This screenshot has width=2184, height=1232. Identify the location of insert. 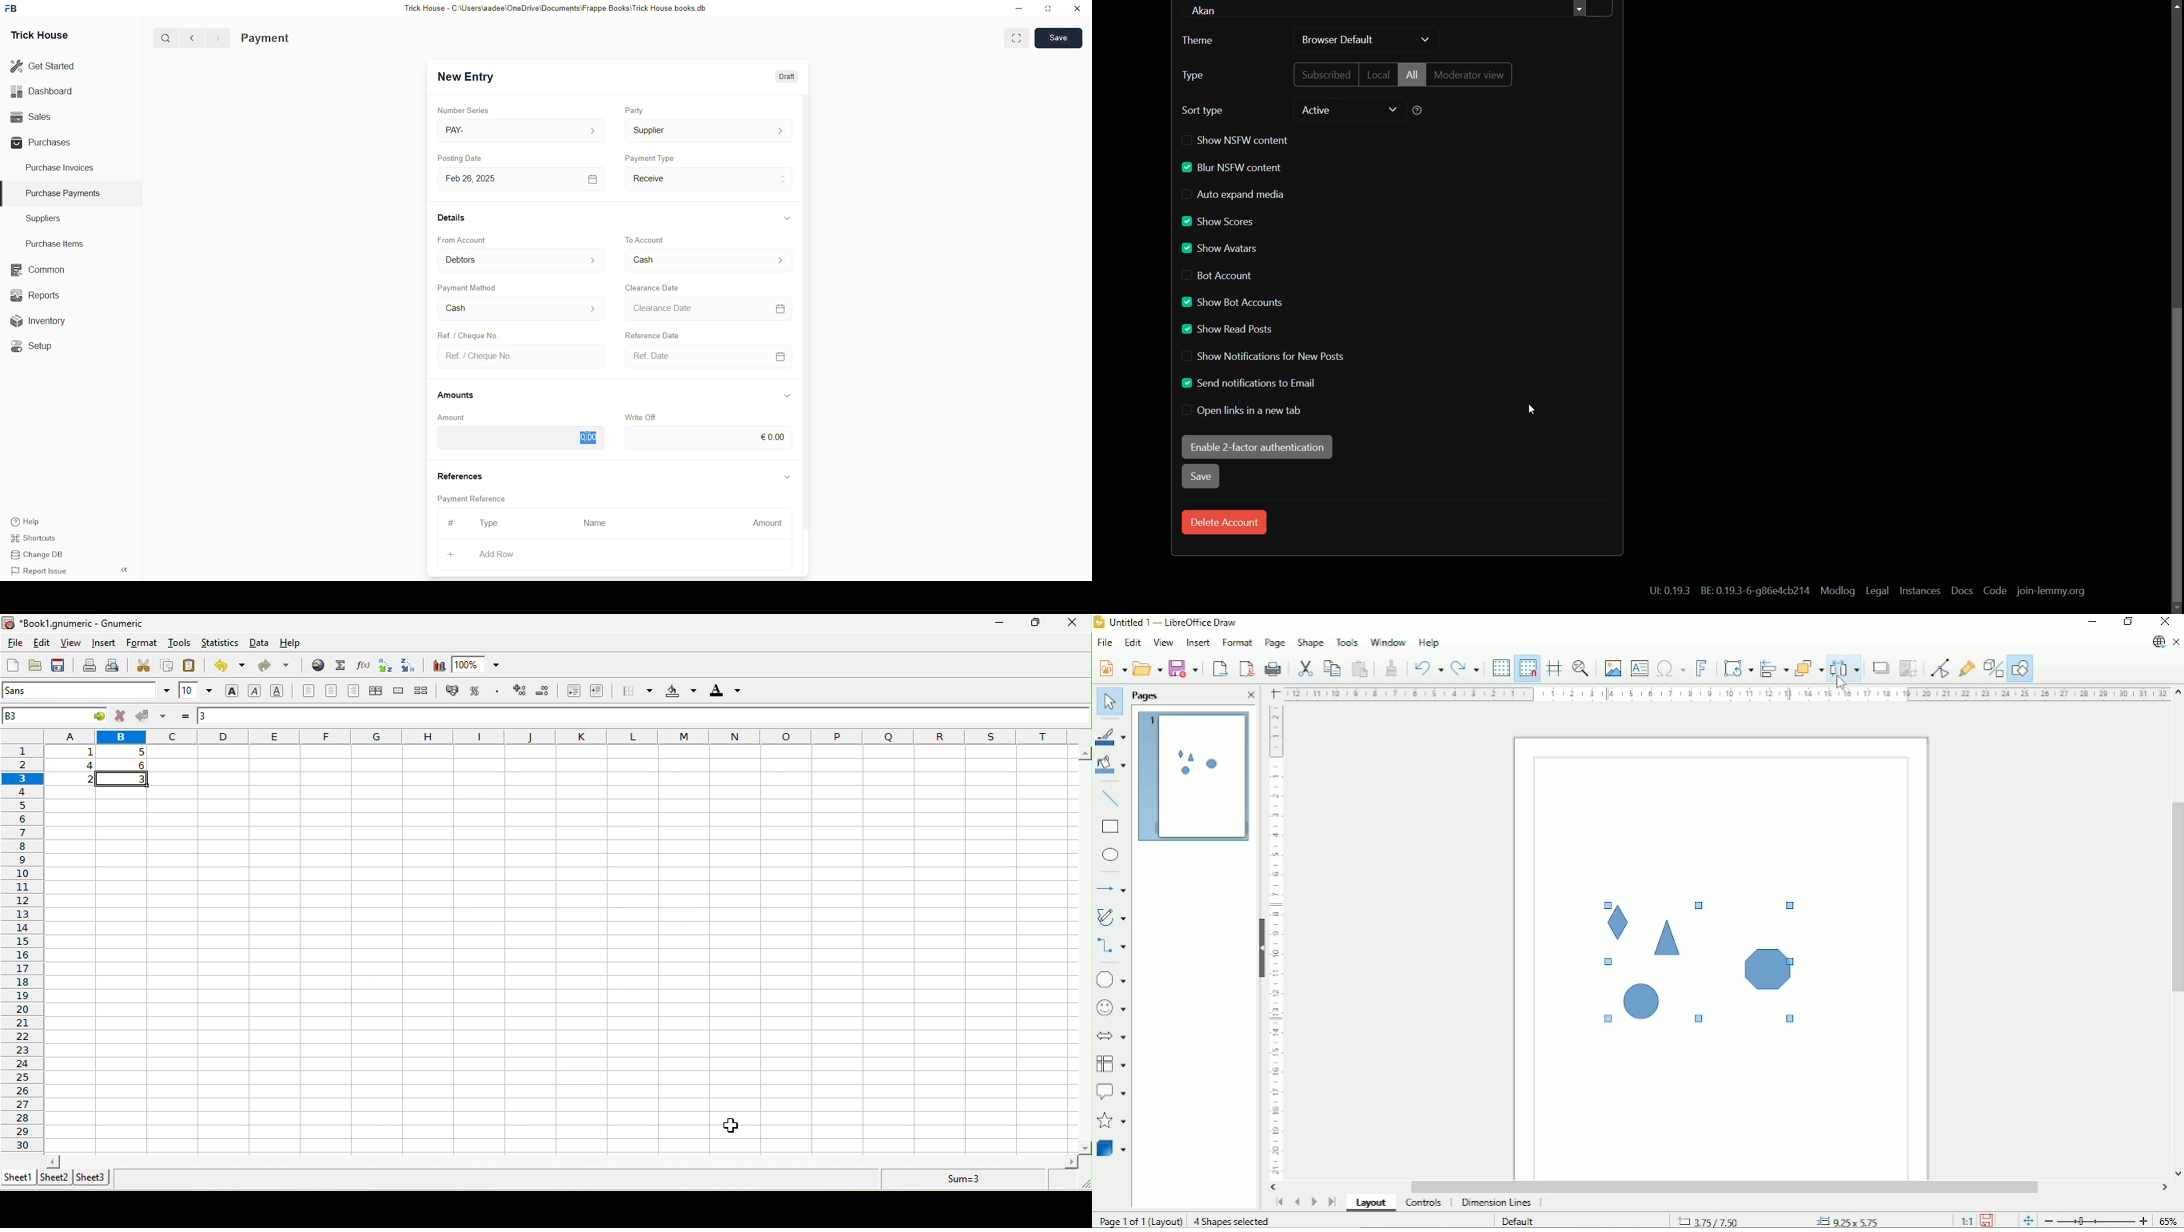
(103, 644).